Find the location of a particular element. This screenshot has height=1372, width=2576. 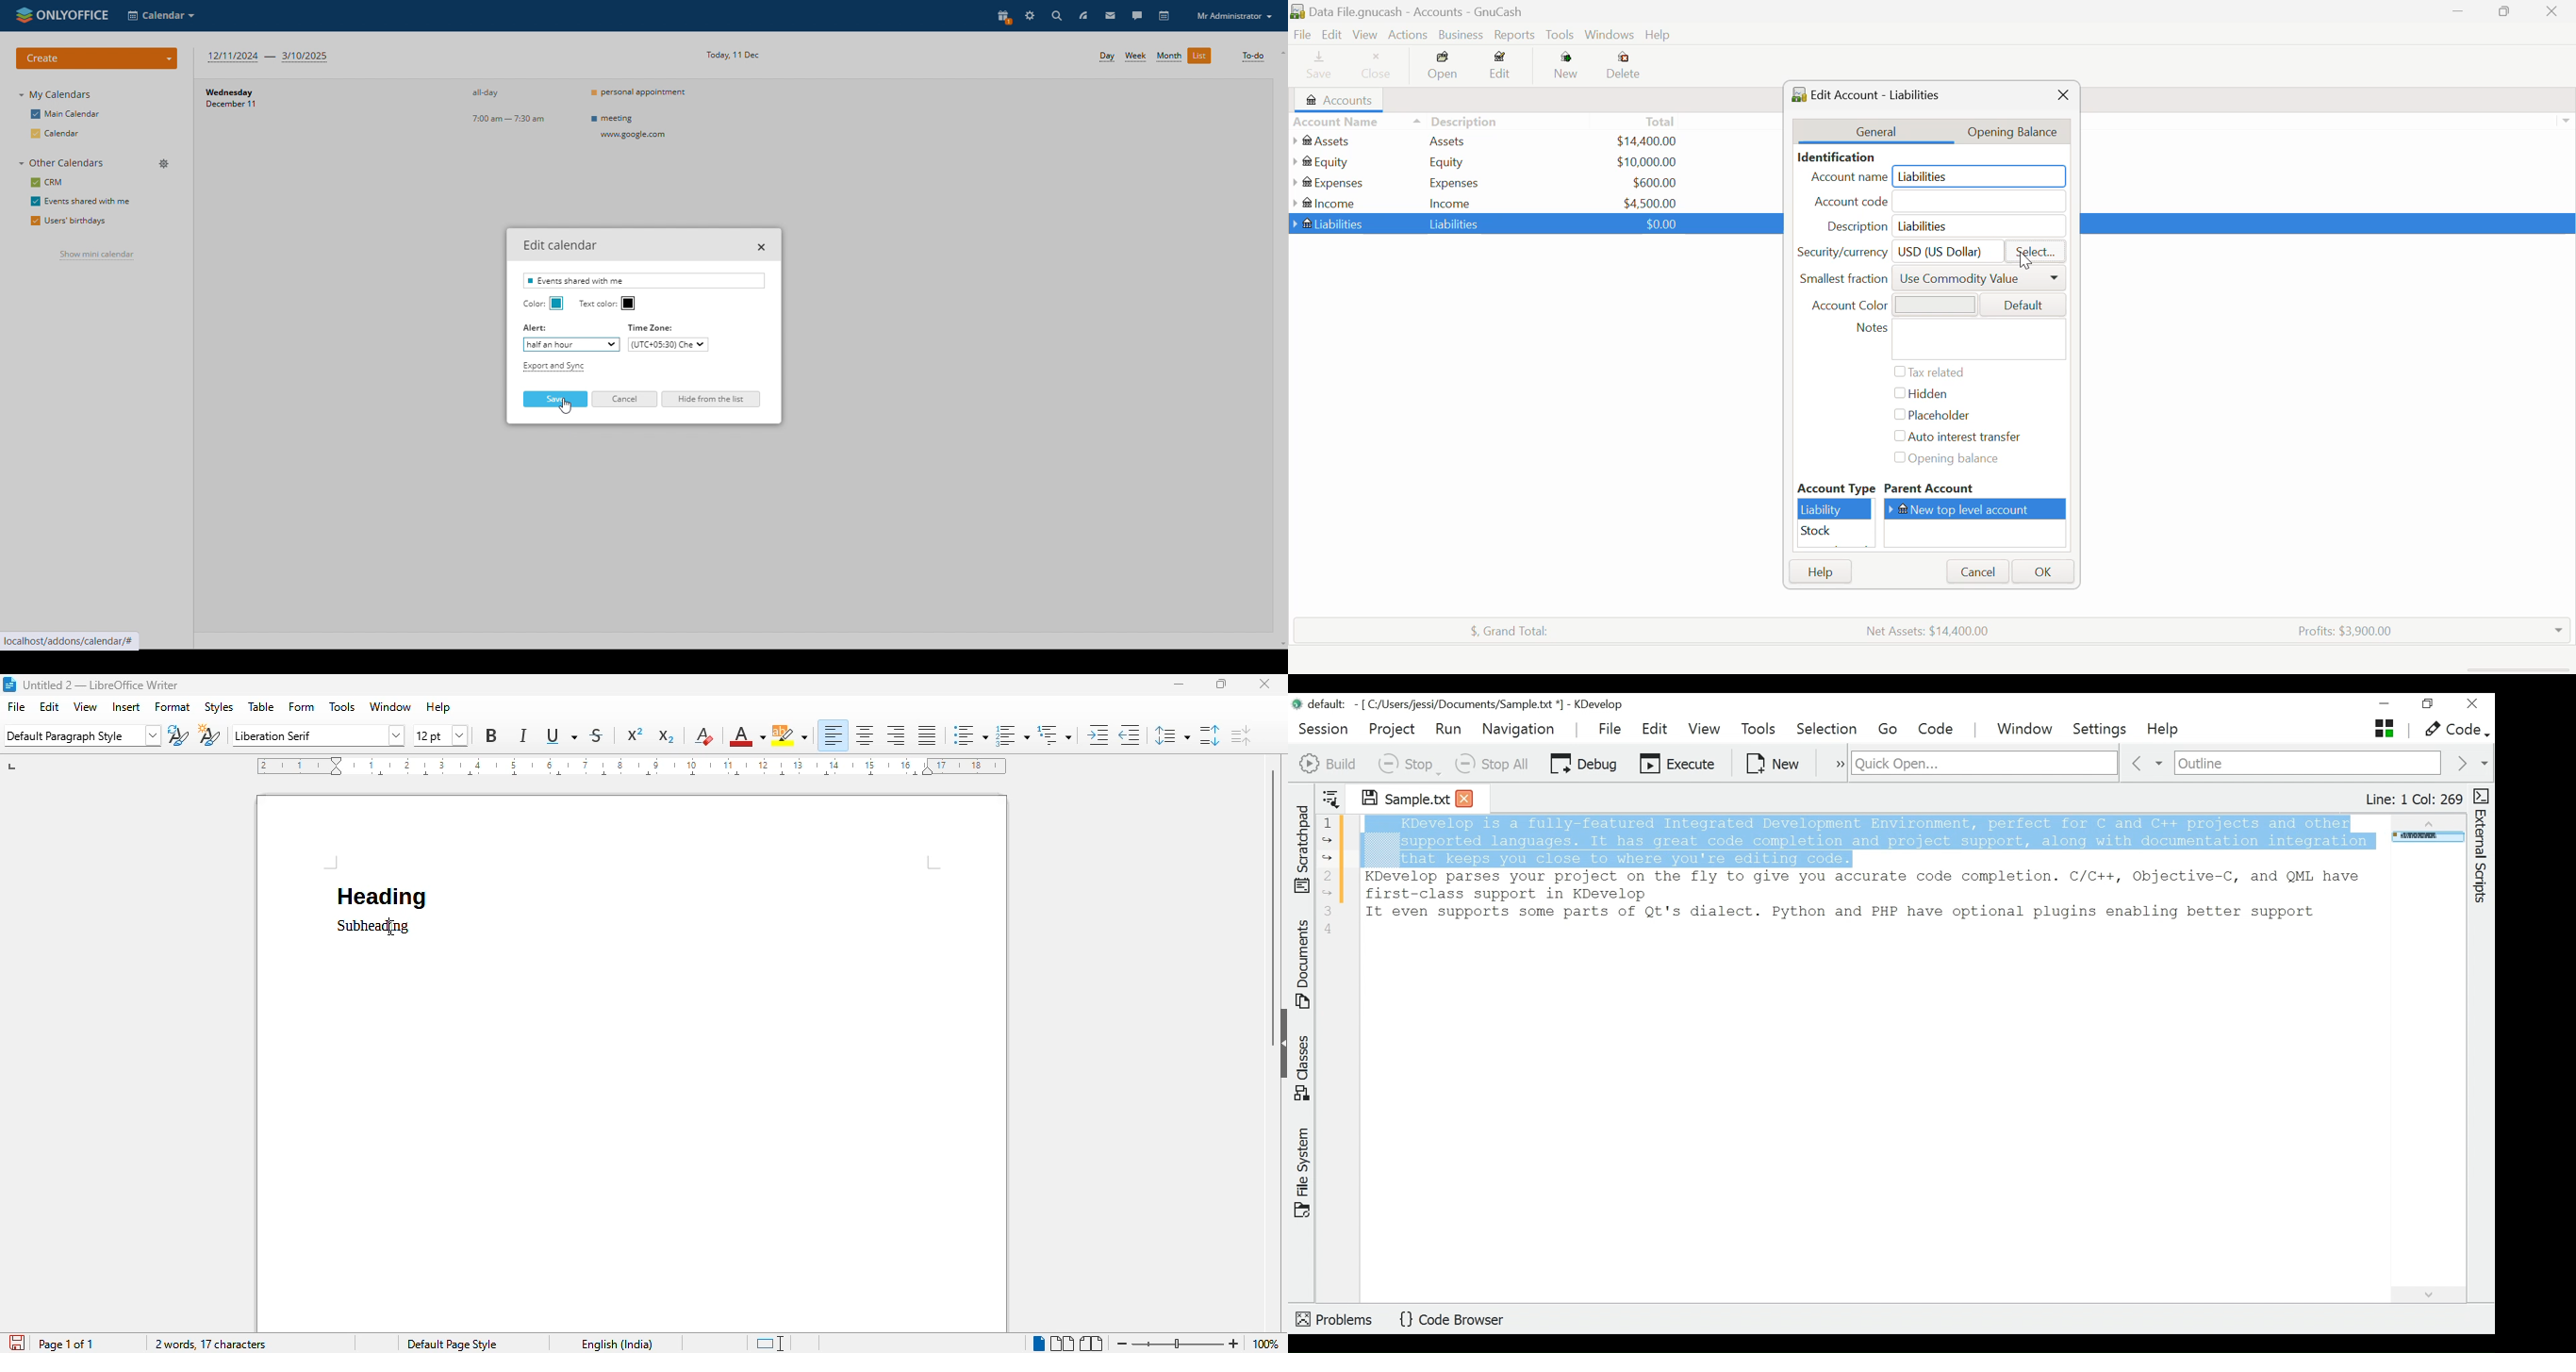

minimize is located at coordinates (1179, 685).